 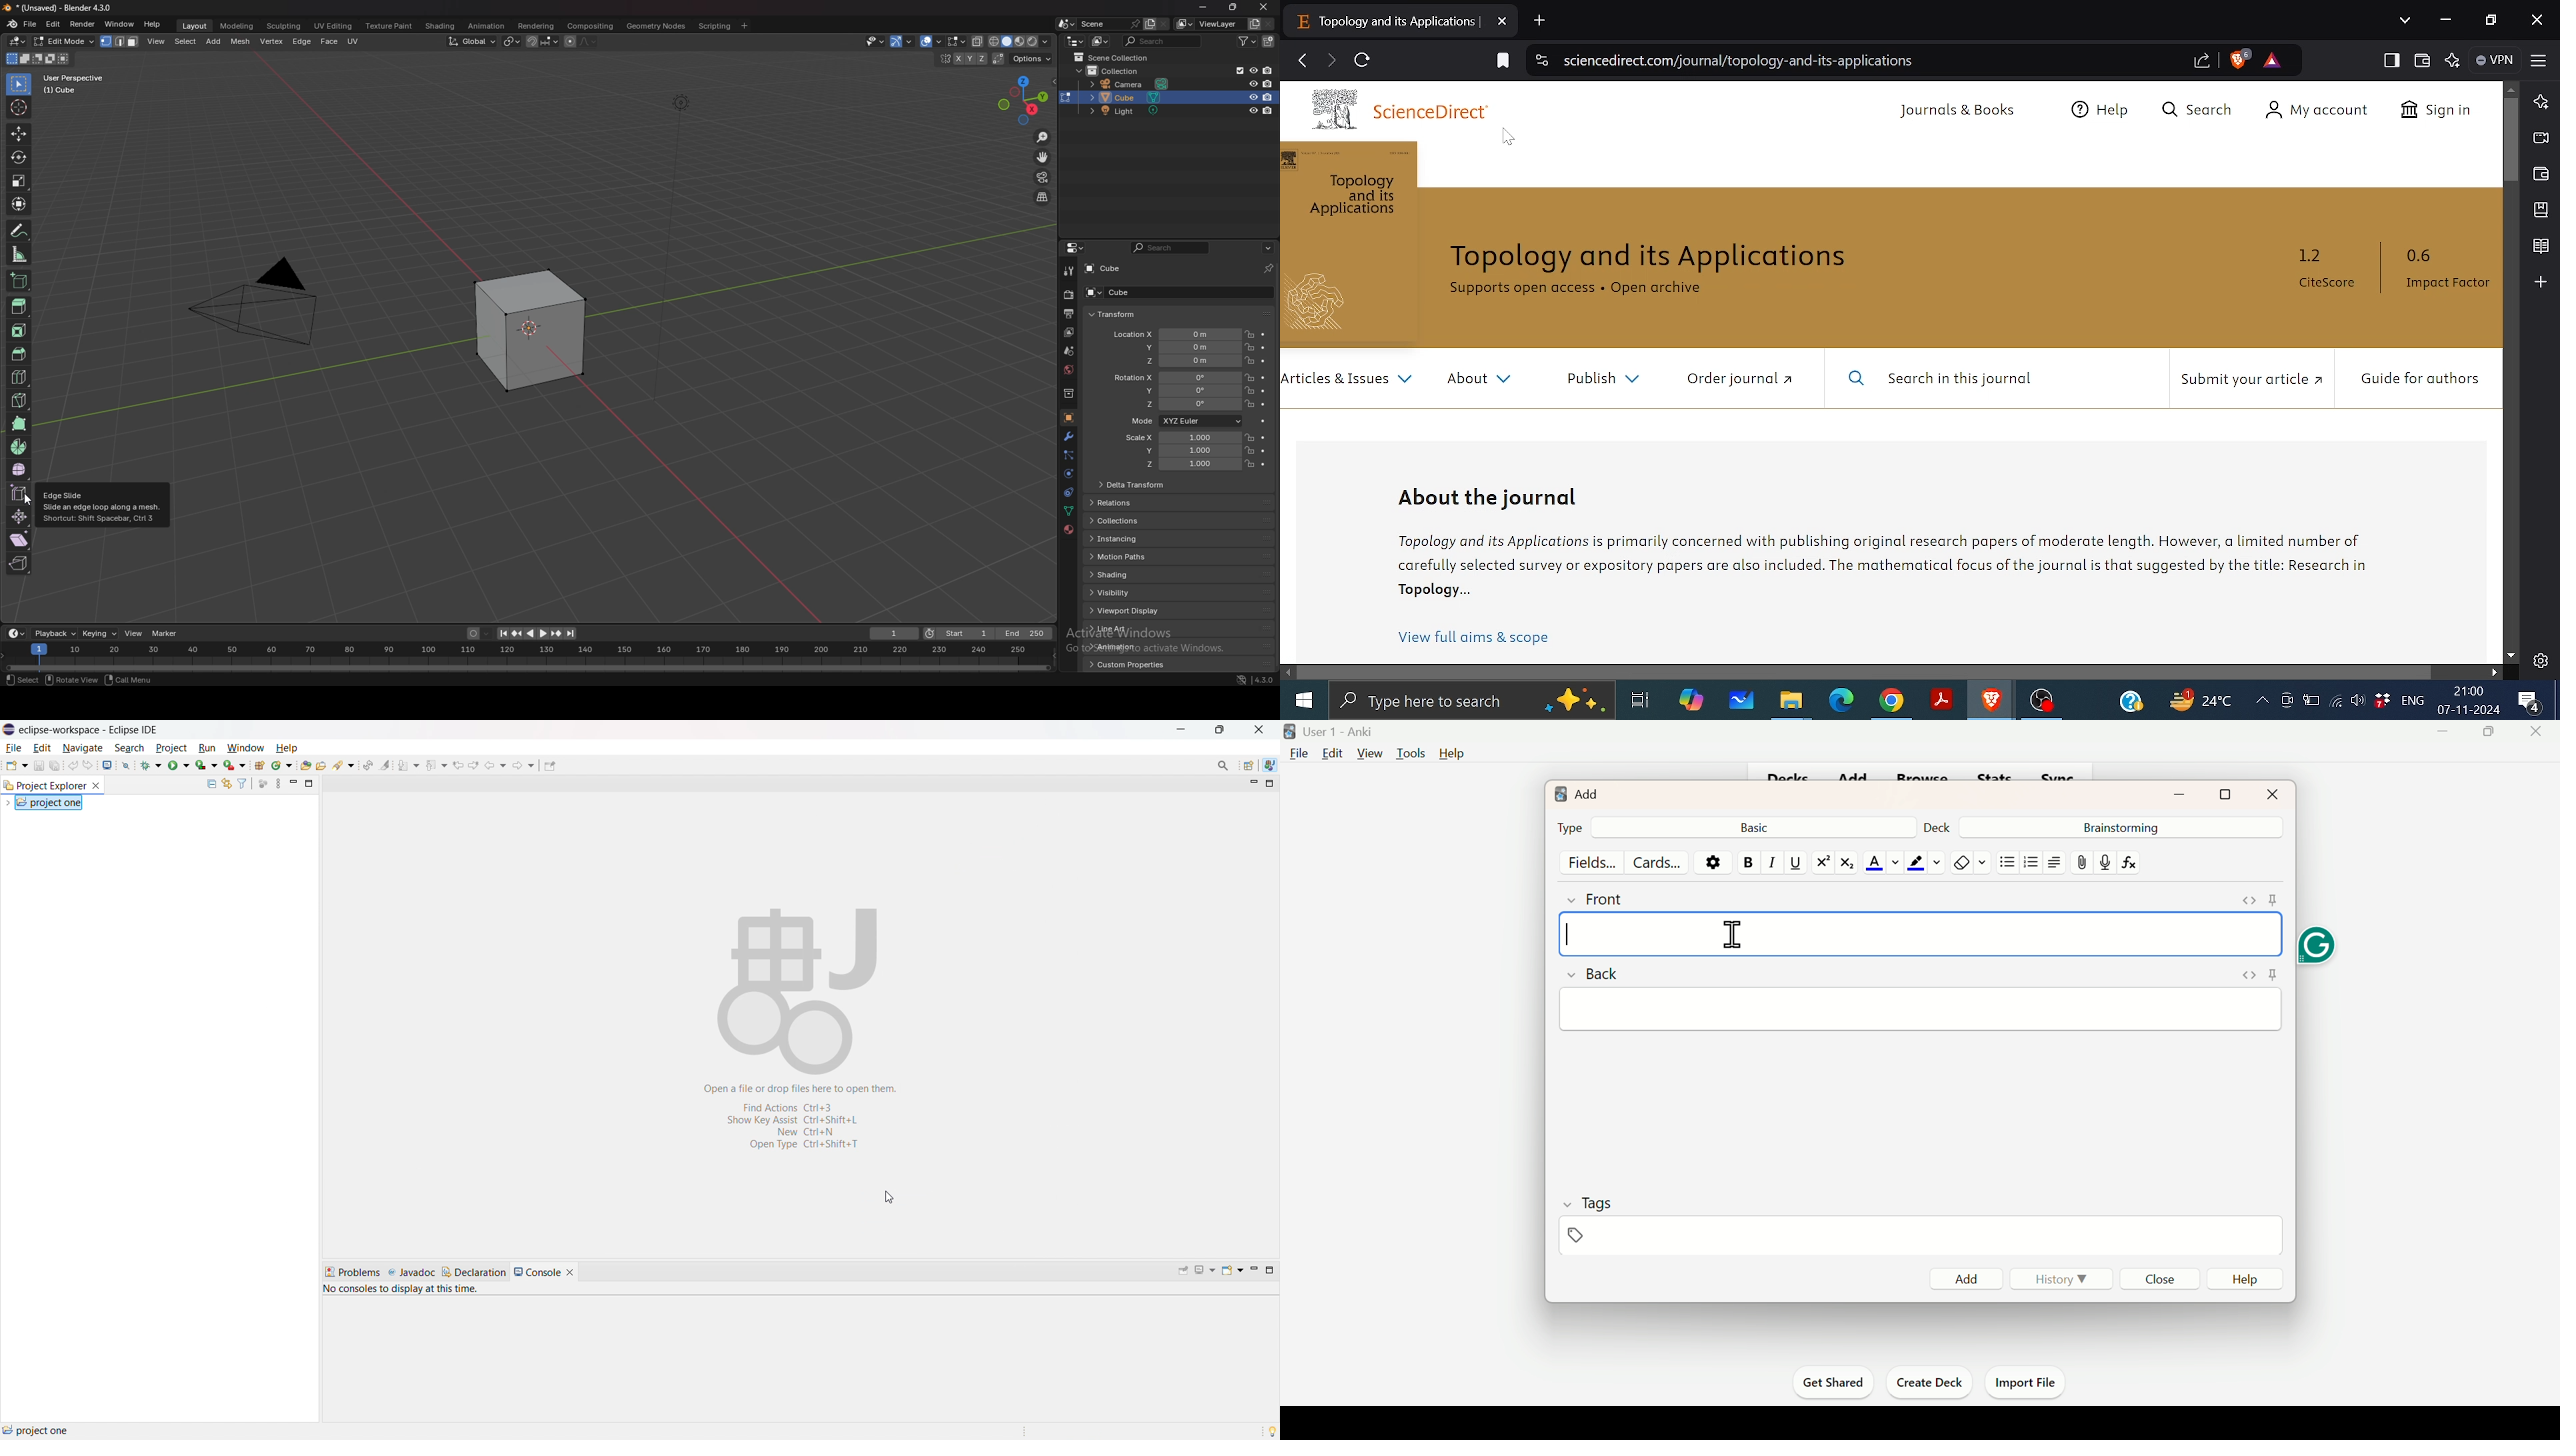 What do you see at coordinates (2181, 793) in the screenshot?
I see `Minimize` at bounding box center [2181, 793].